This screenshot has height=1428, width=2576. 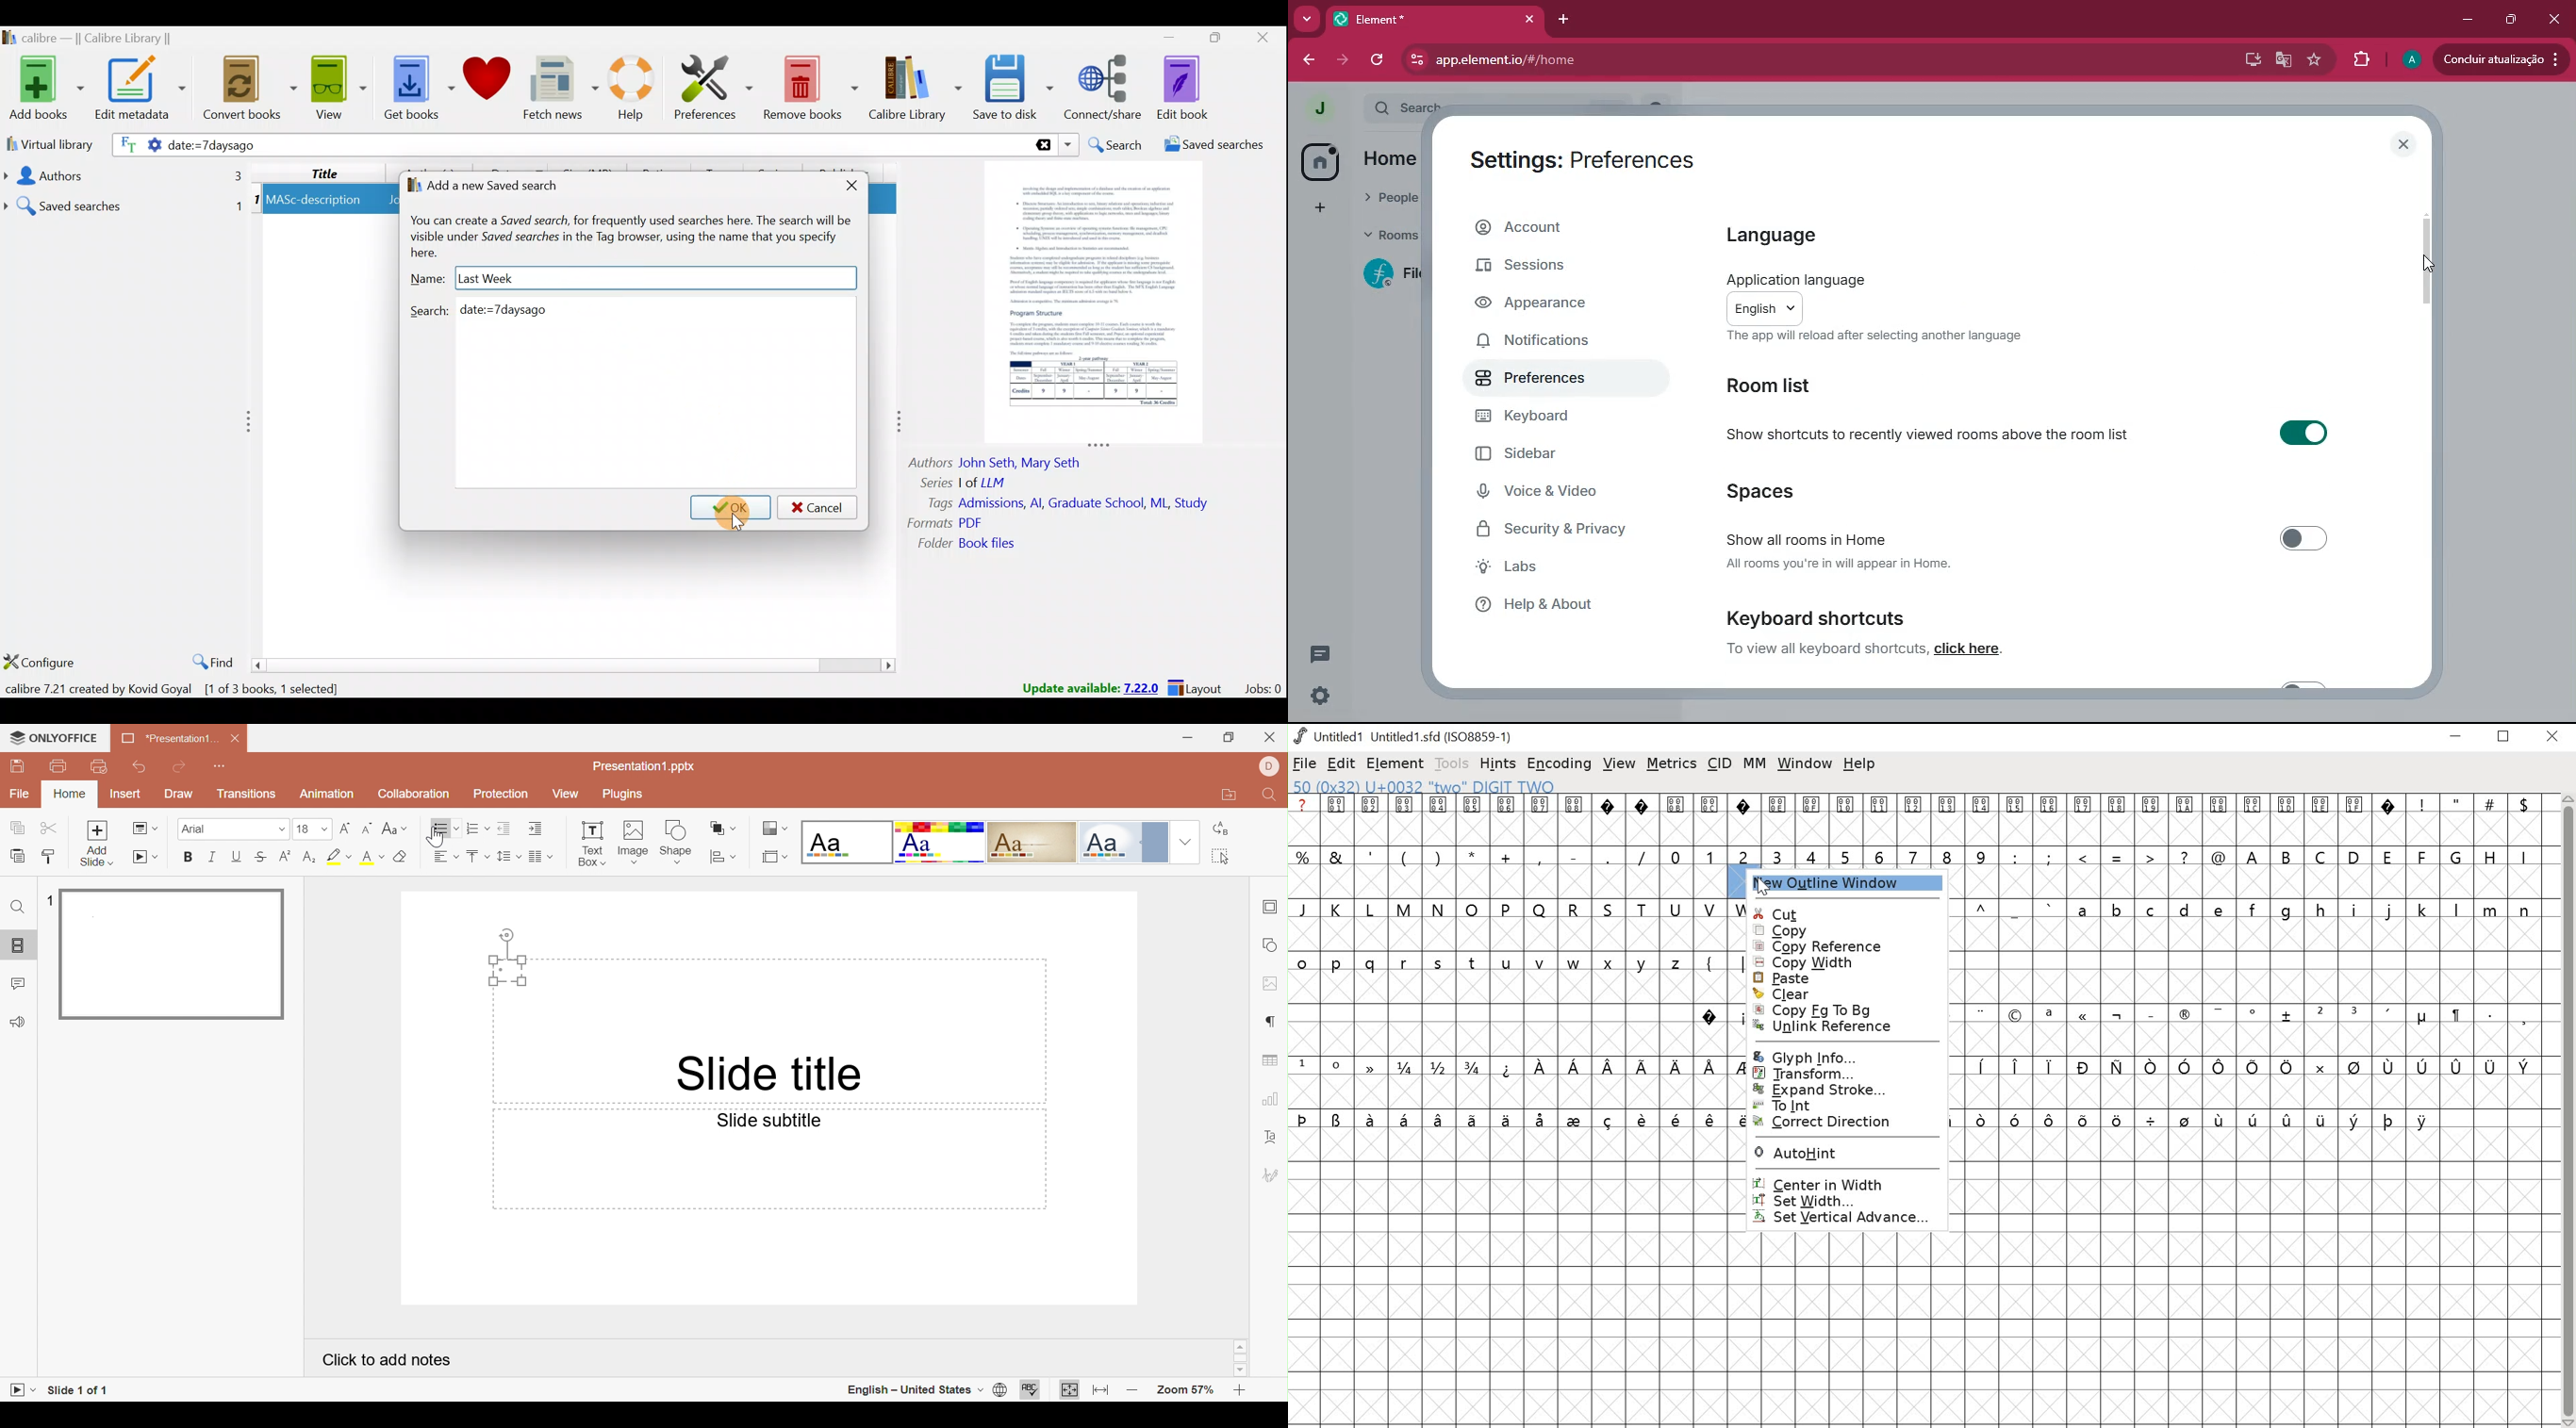 I want to click on Scroll bar, so click(x=575, y=664).